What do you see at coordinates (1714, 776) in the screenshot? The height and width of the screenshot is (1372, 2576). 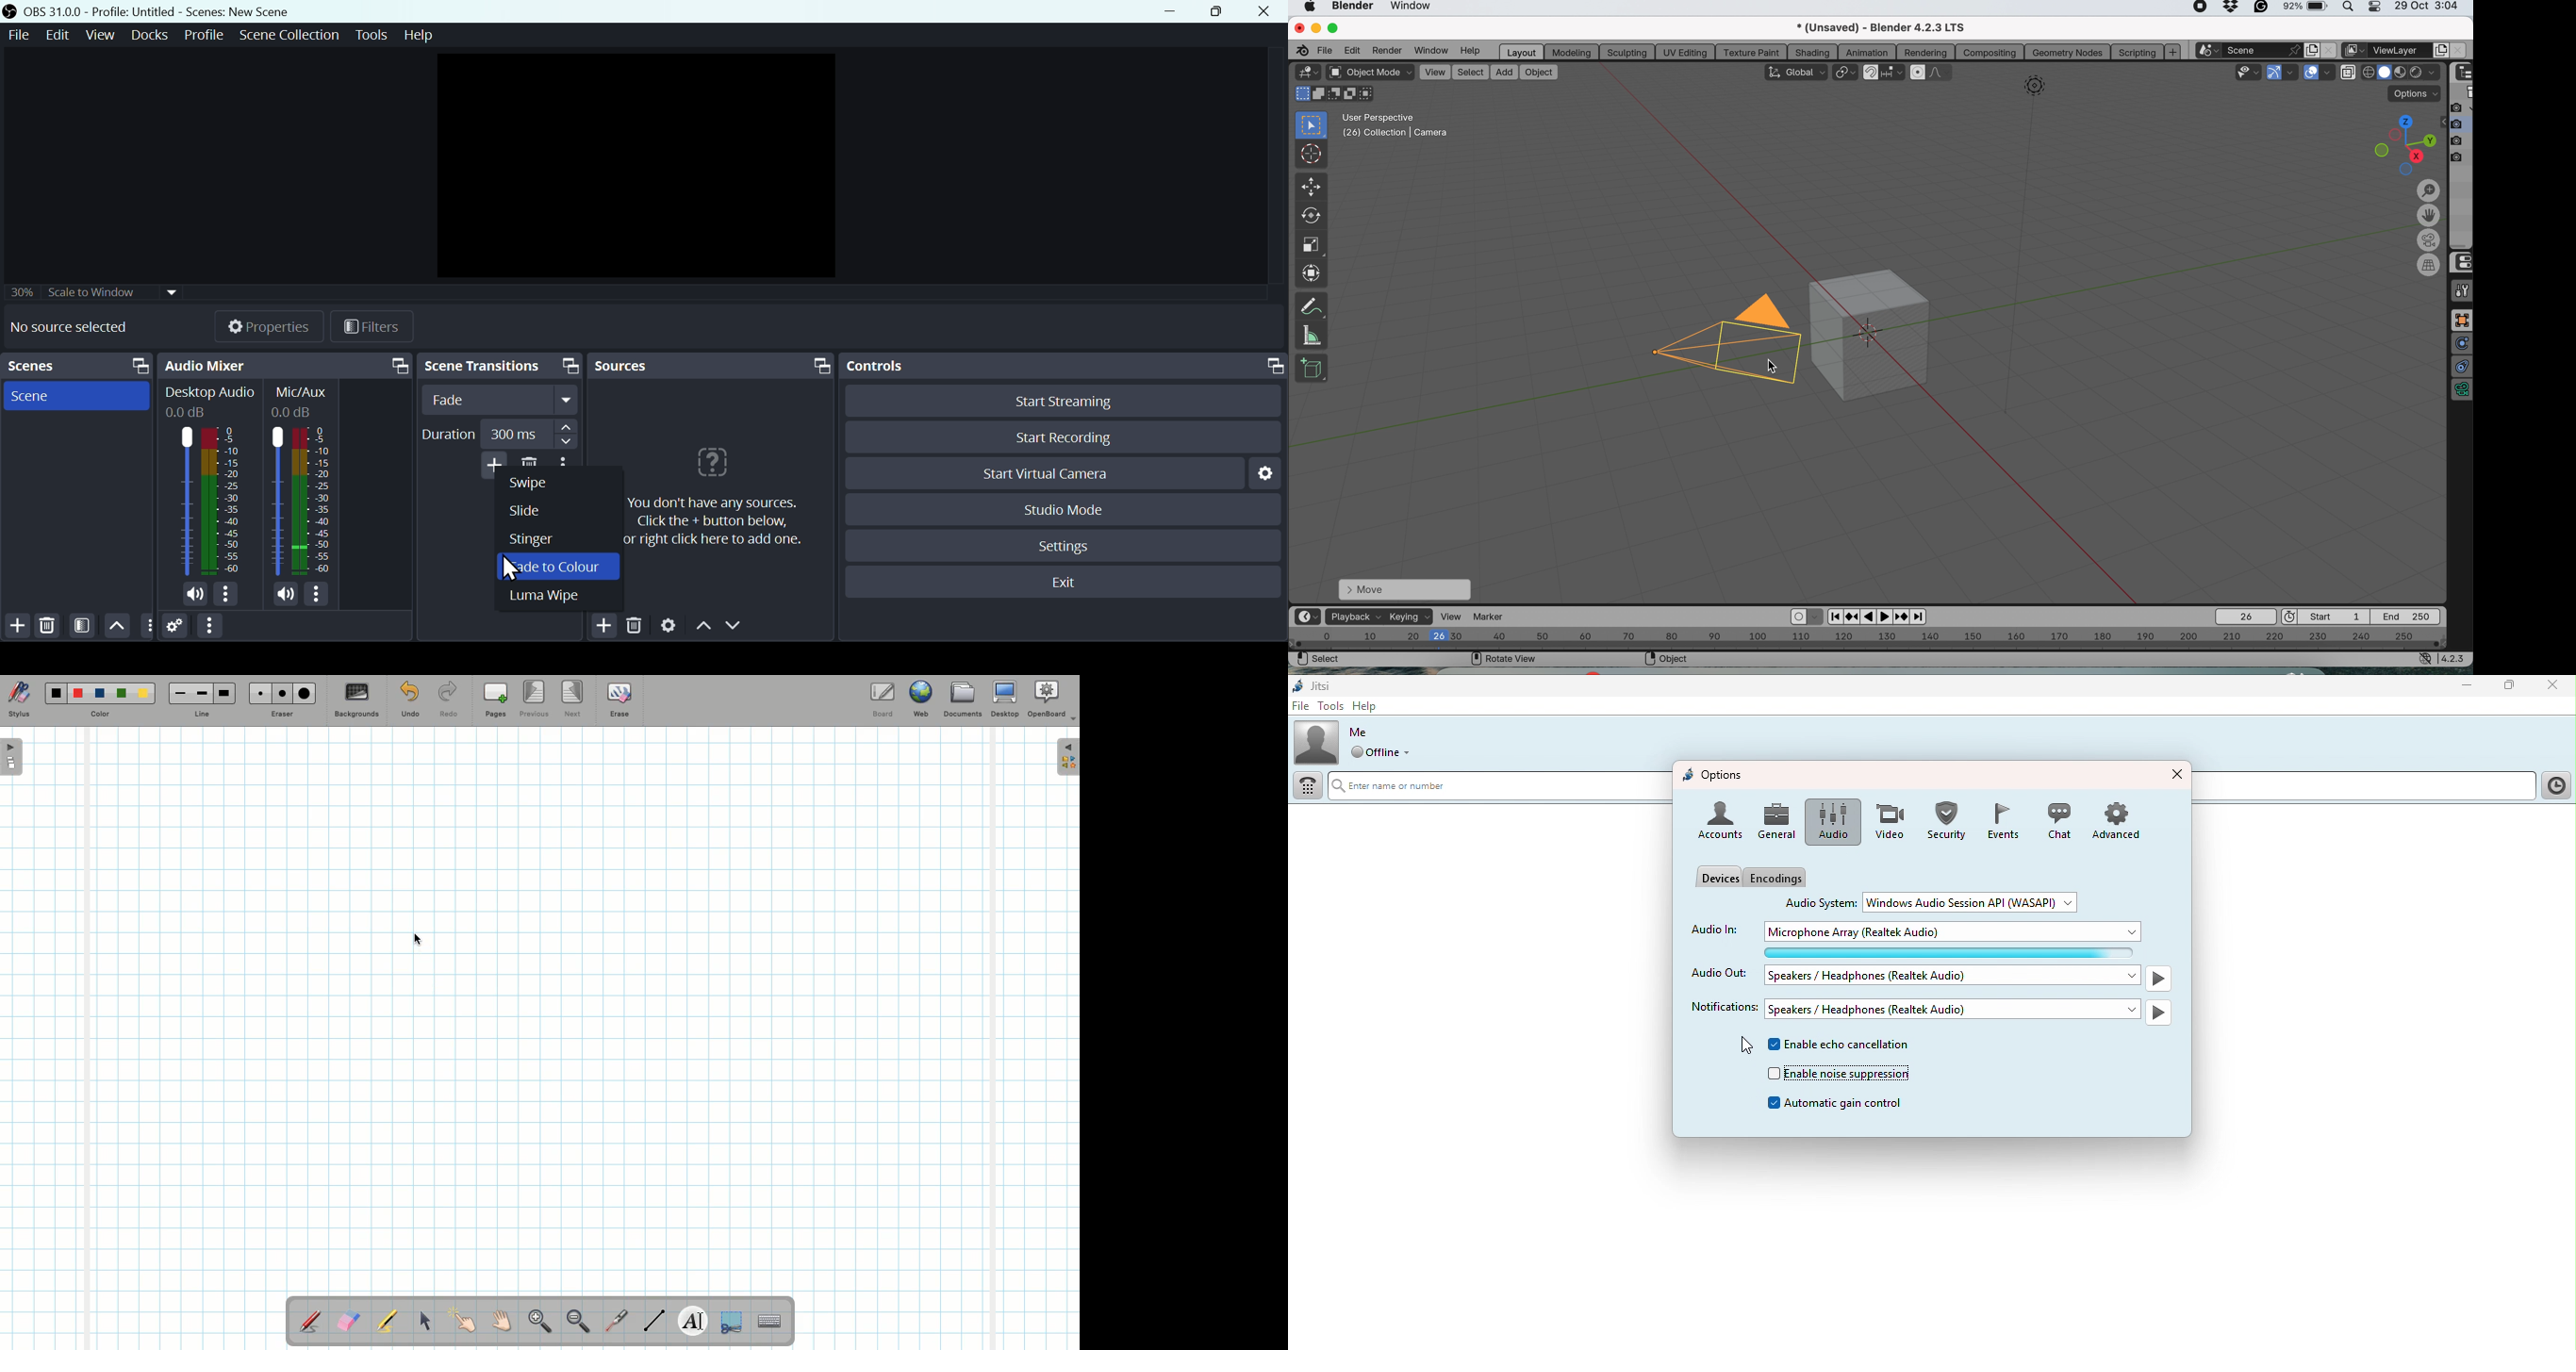 I see `Options` at bounding box center [1714, 776].